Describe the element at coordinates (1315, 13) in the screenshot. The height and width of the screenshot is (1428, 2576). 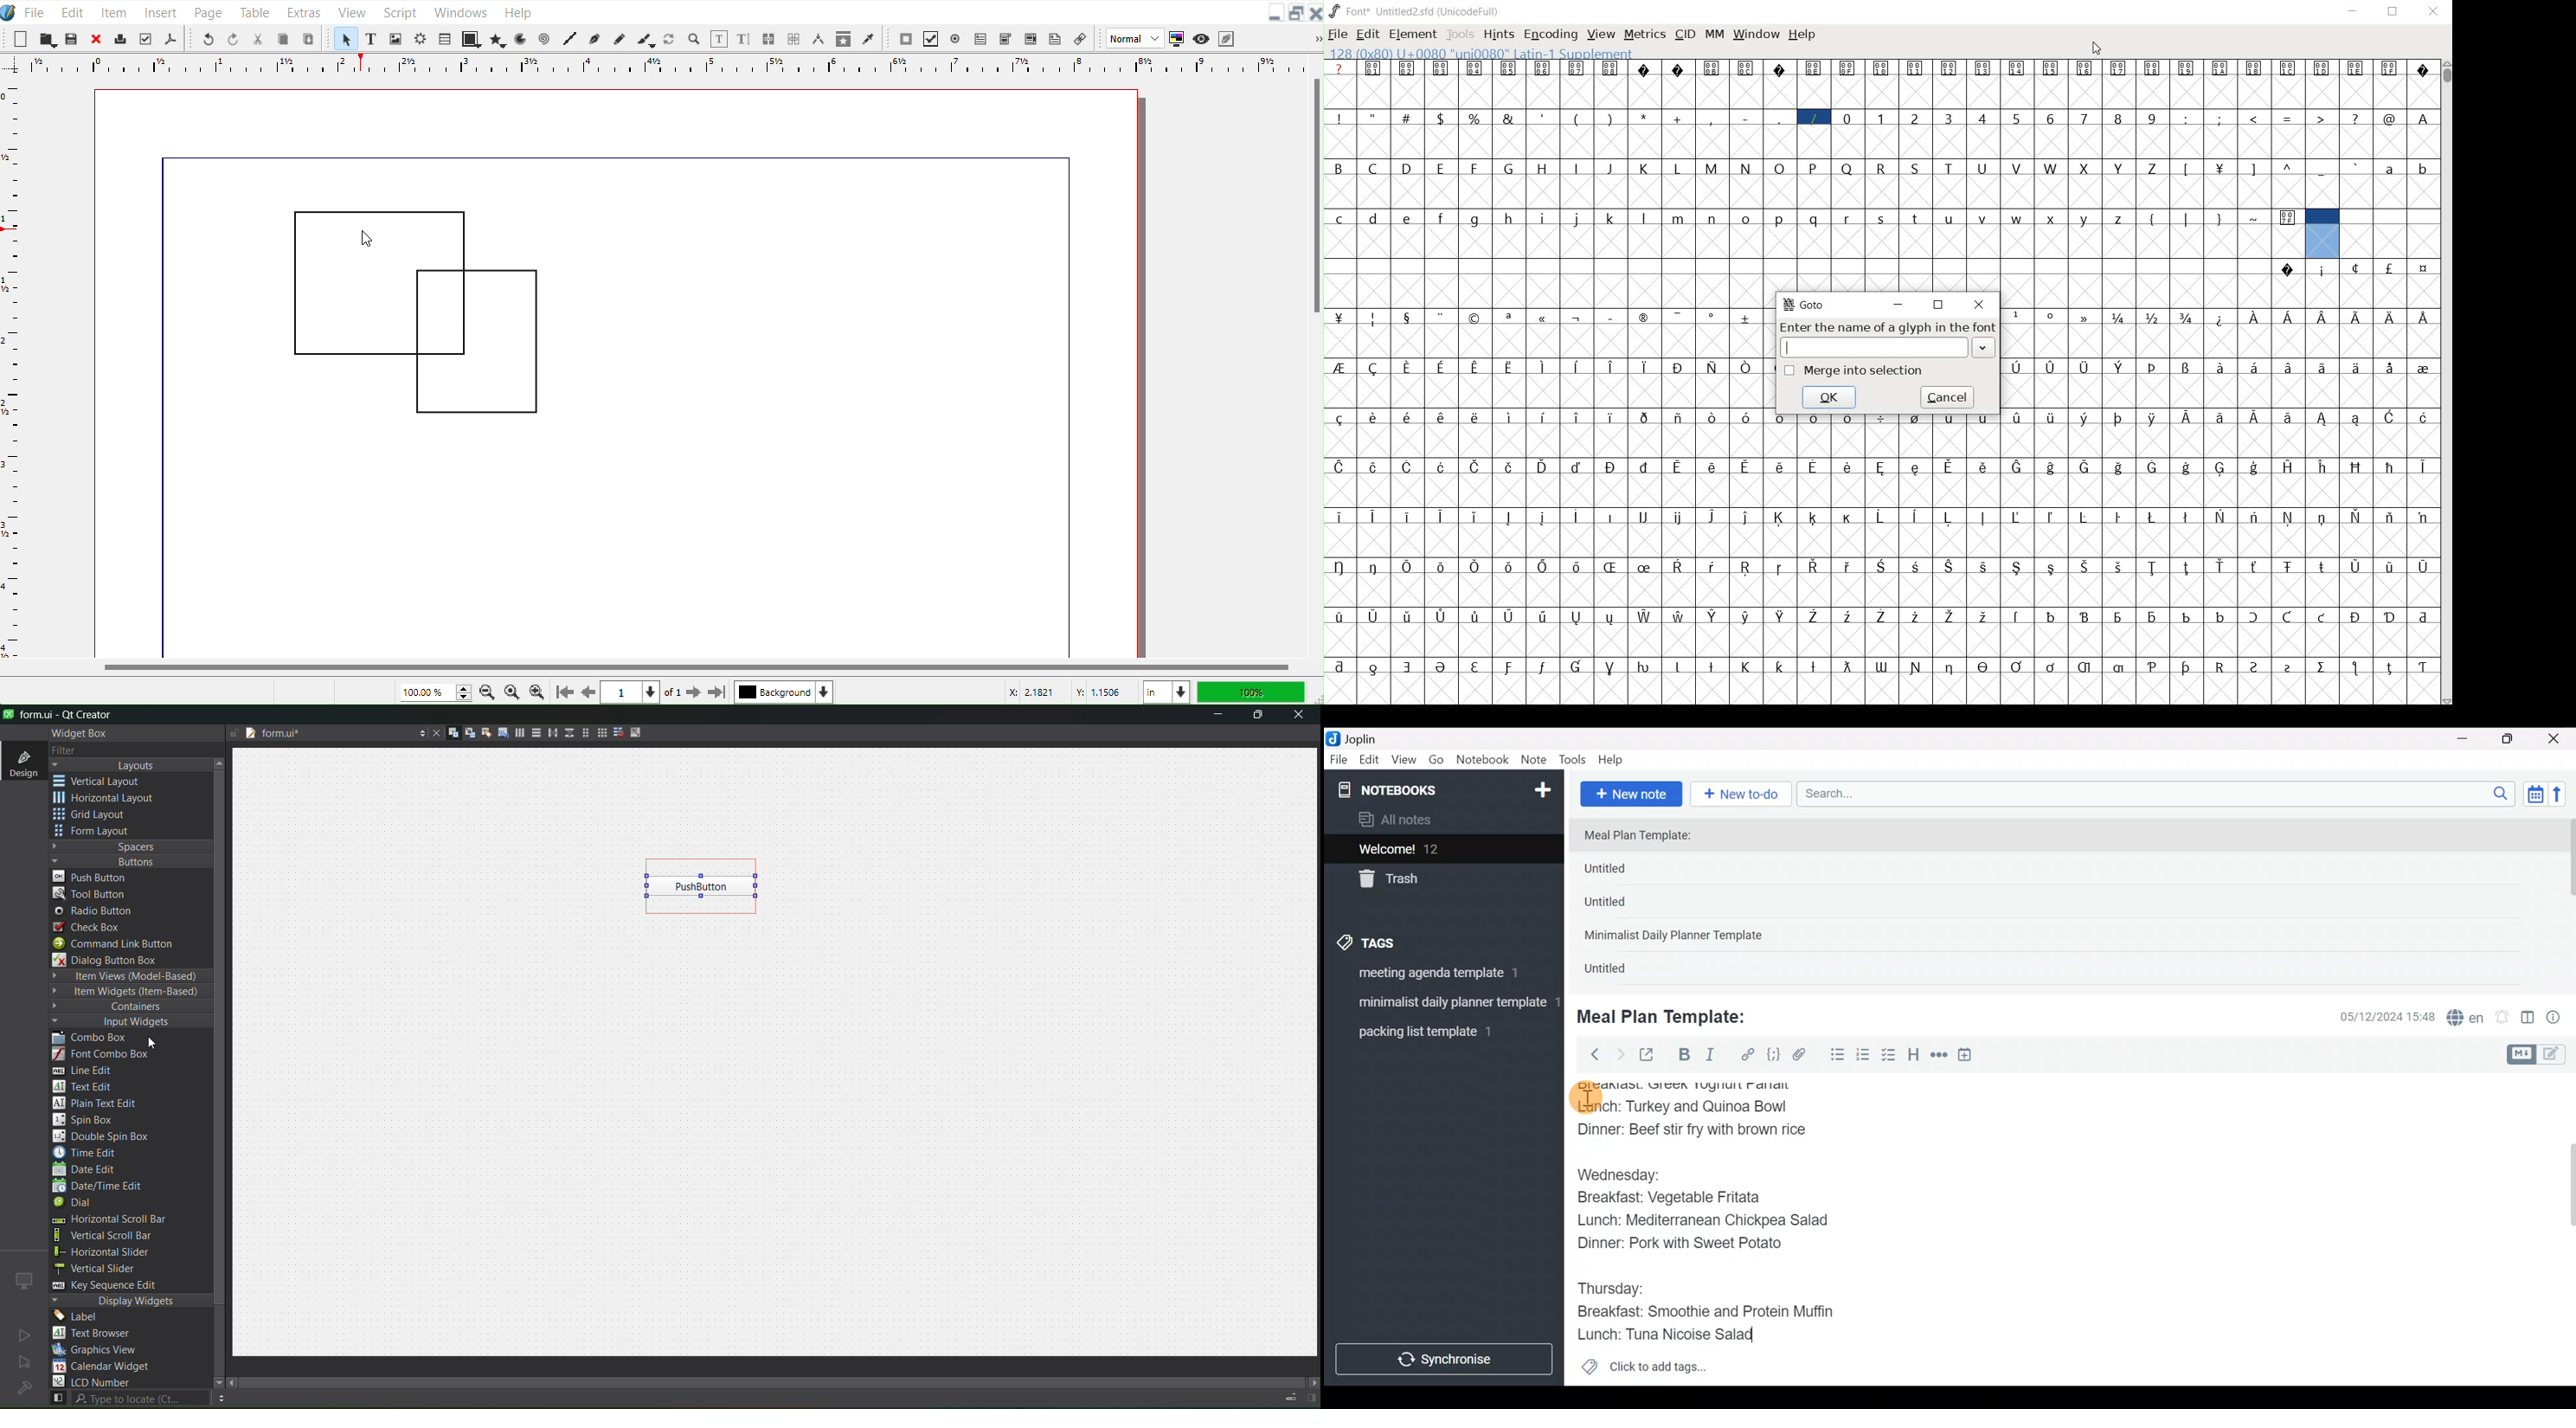
I see `Close` at that location.